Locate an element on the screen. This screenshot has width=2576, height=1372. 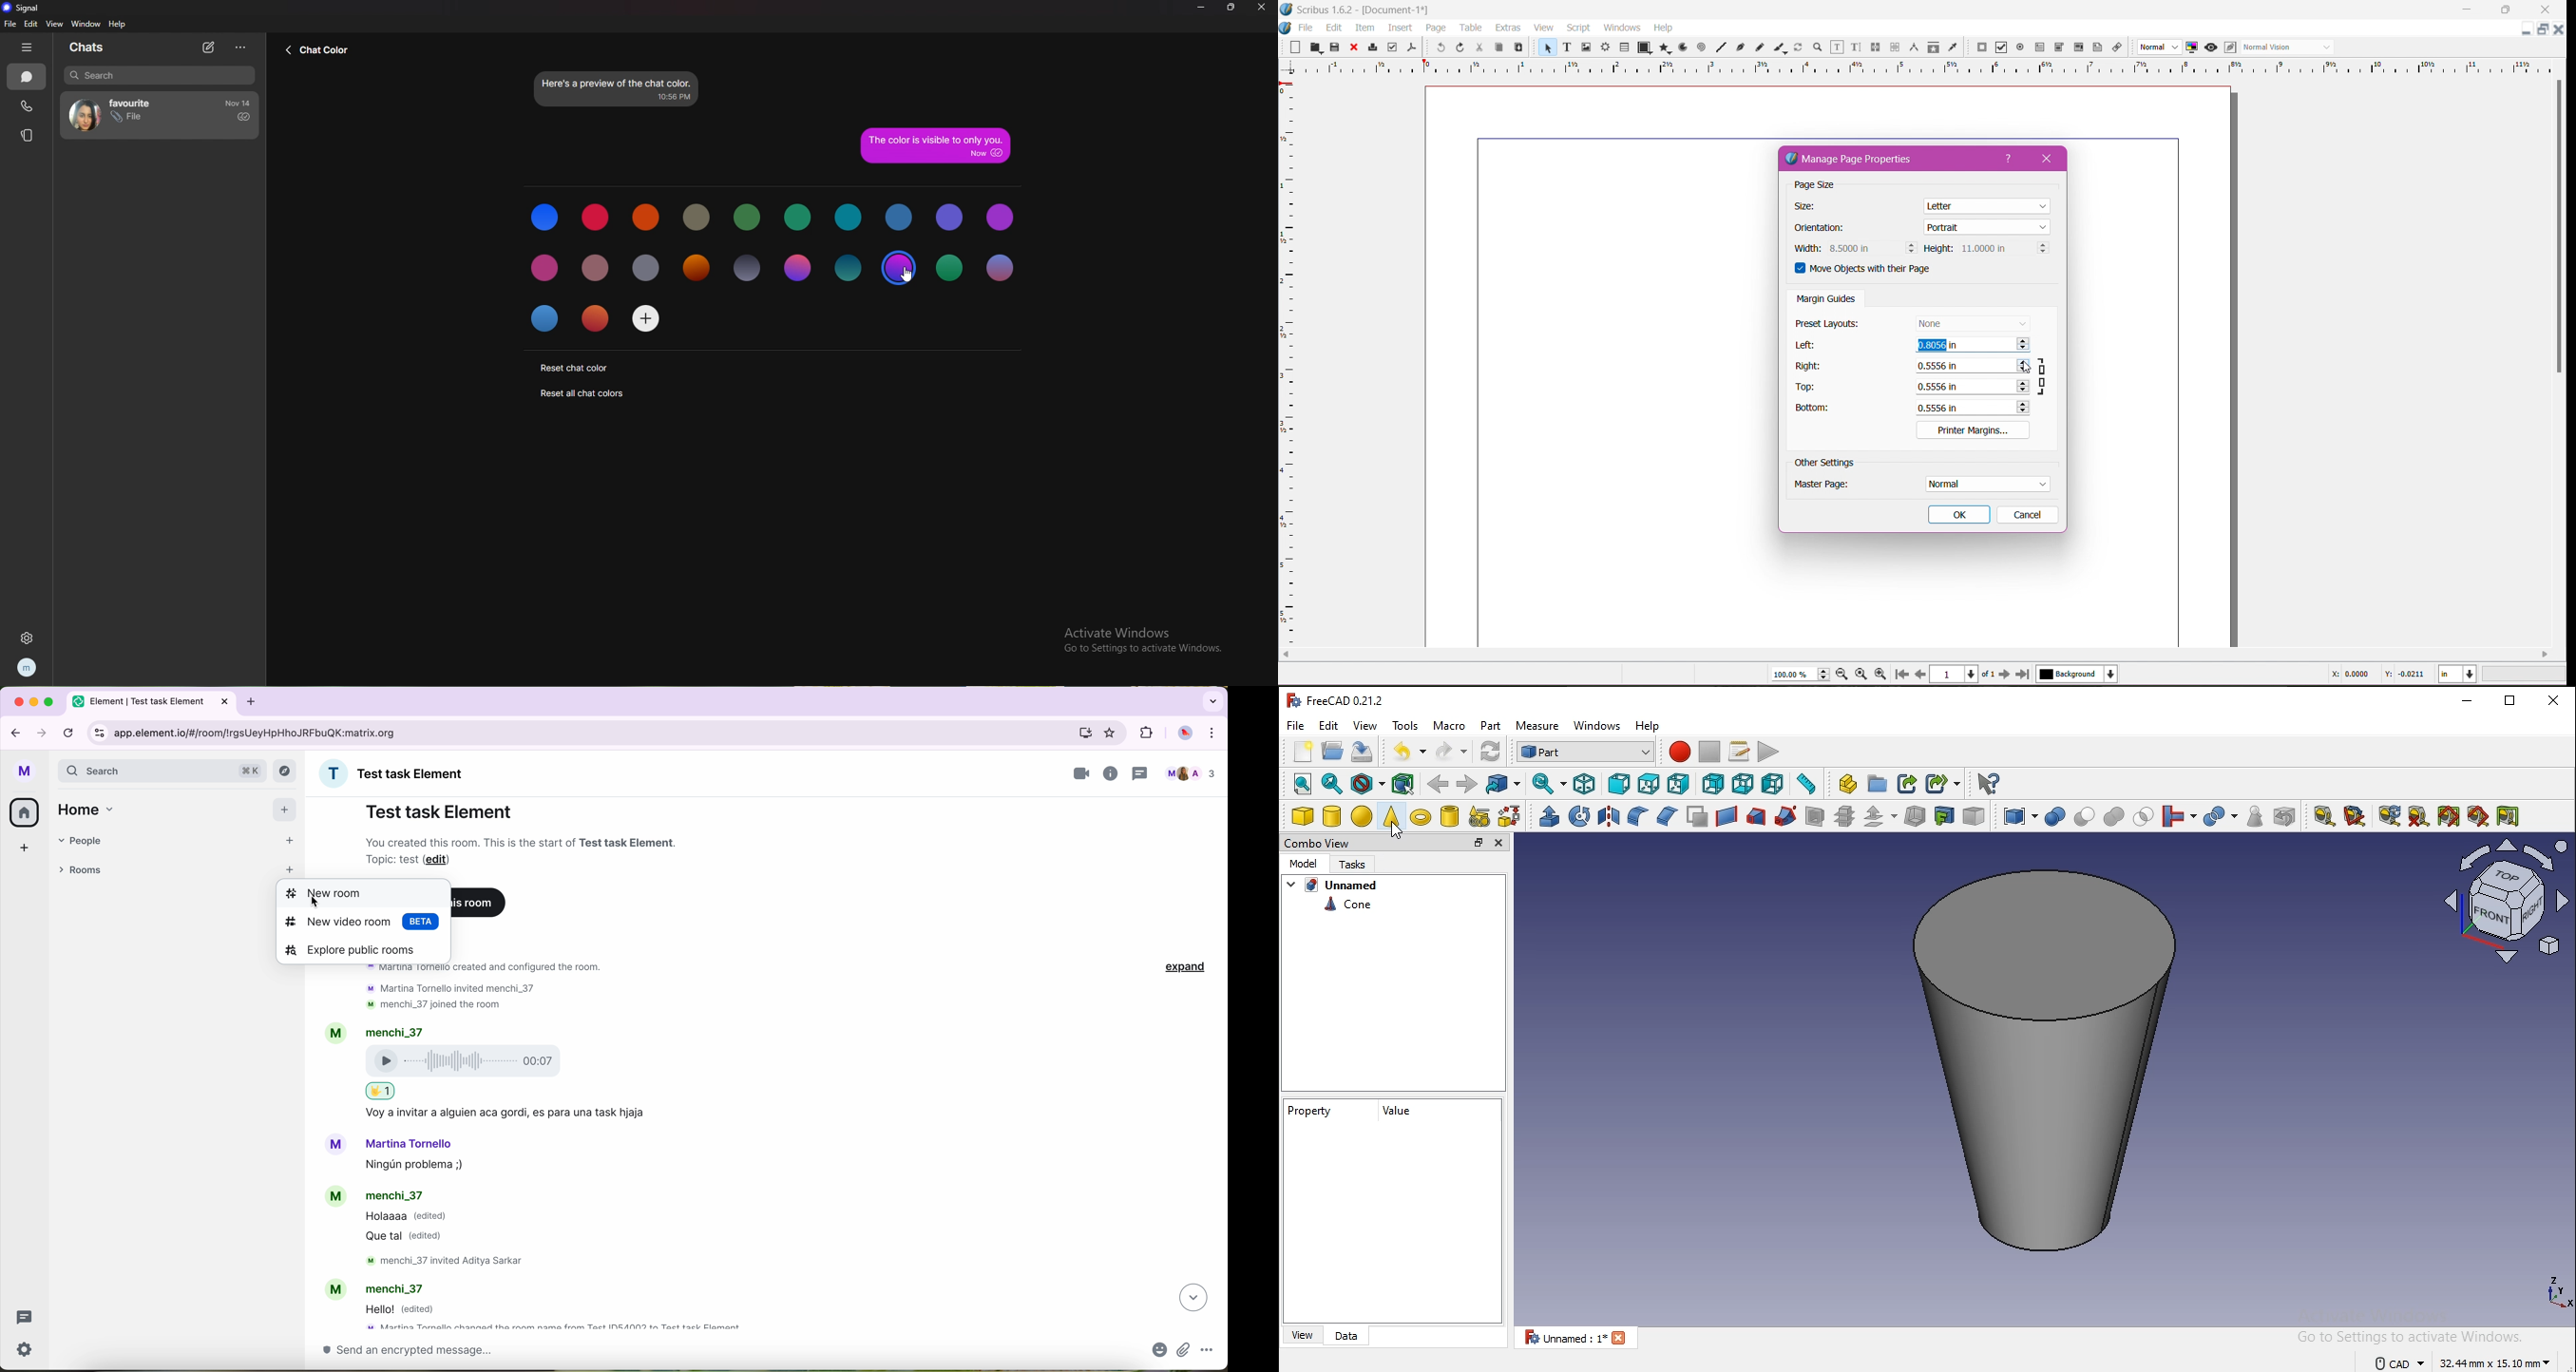
new tabb is located at coordinates (255, 701).